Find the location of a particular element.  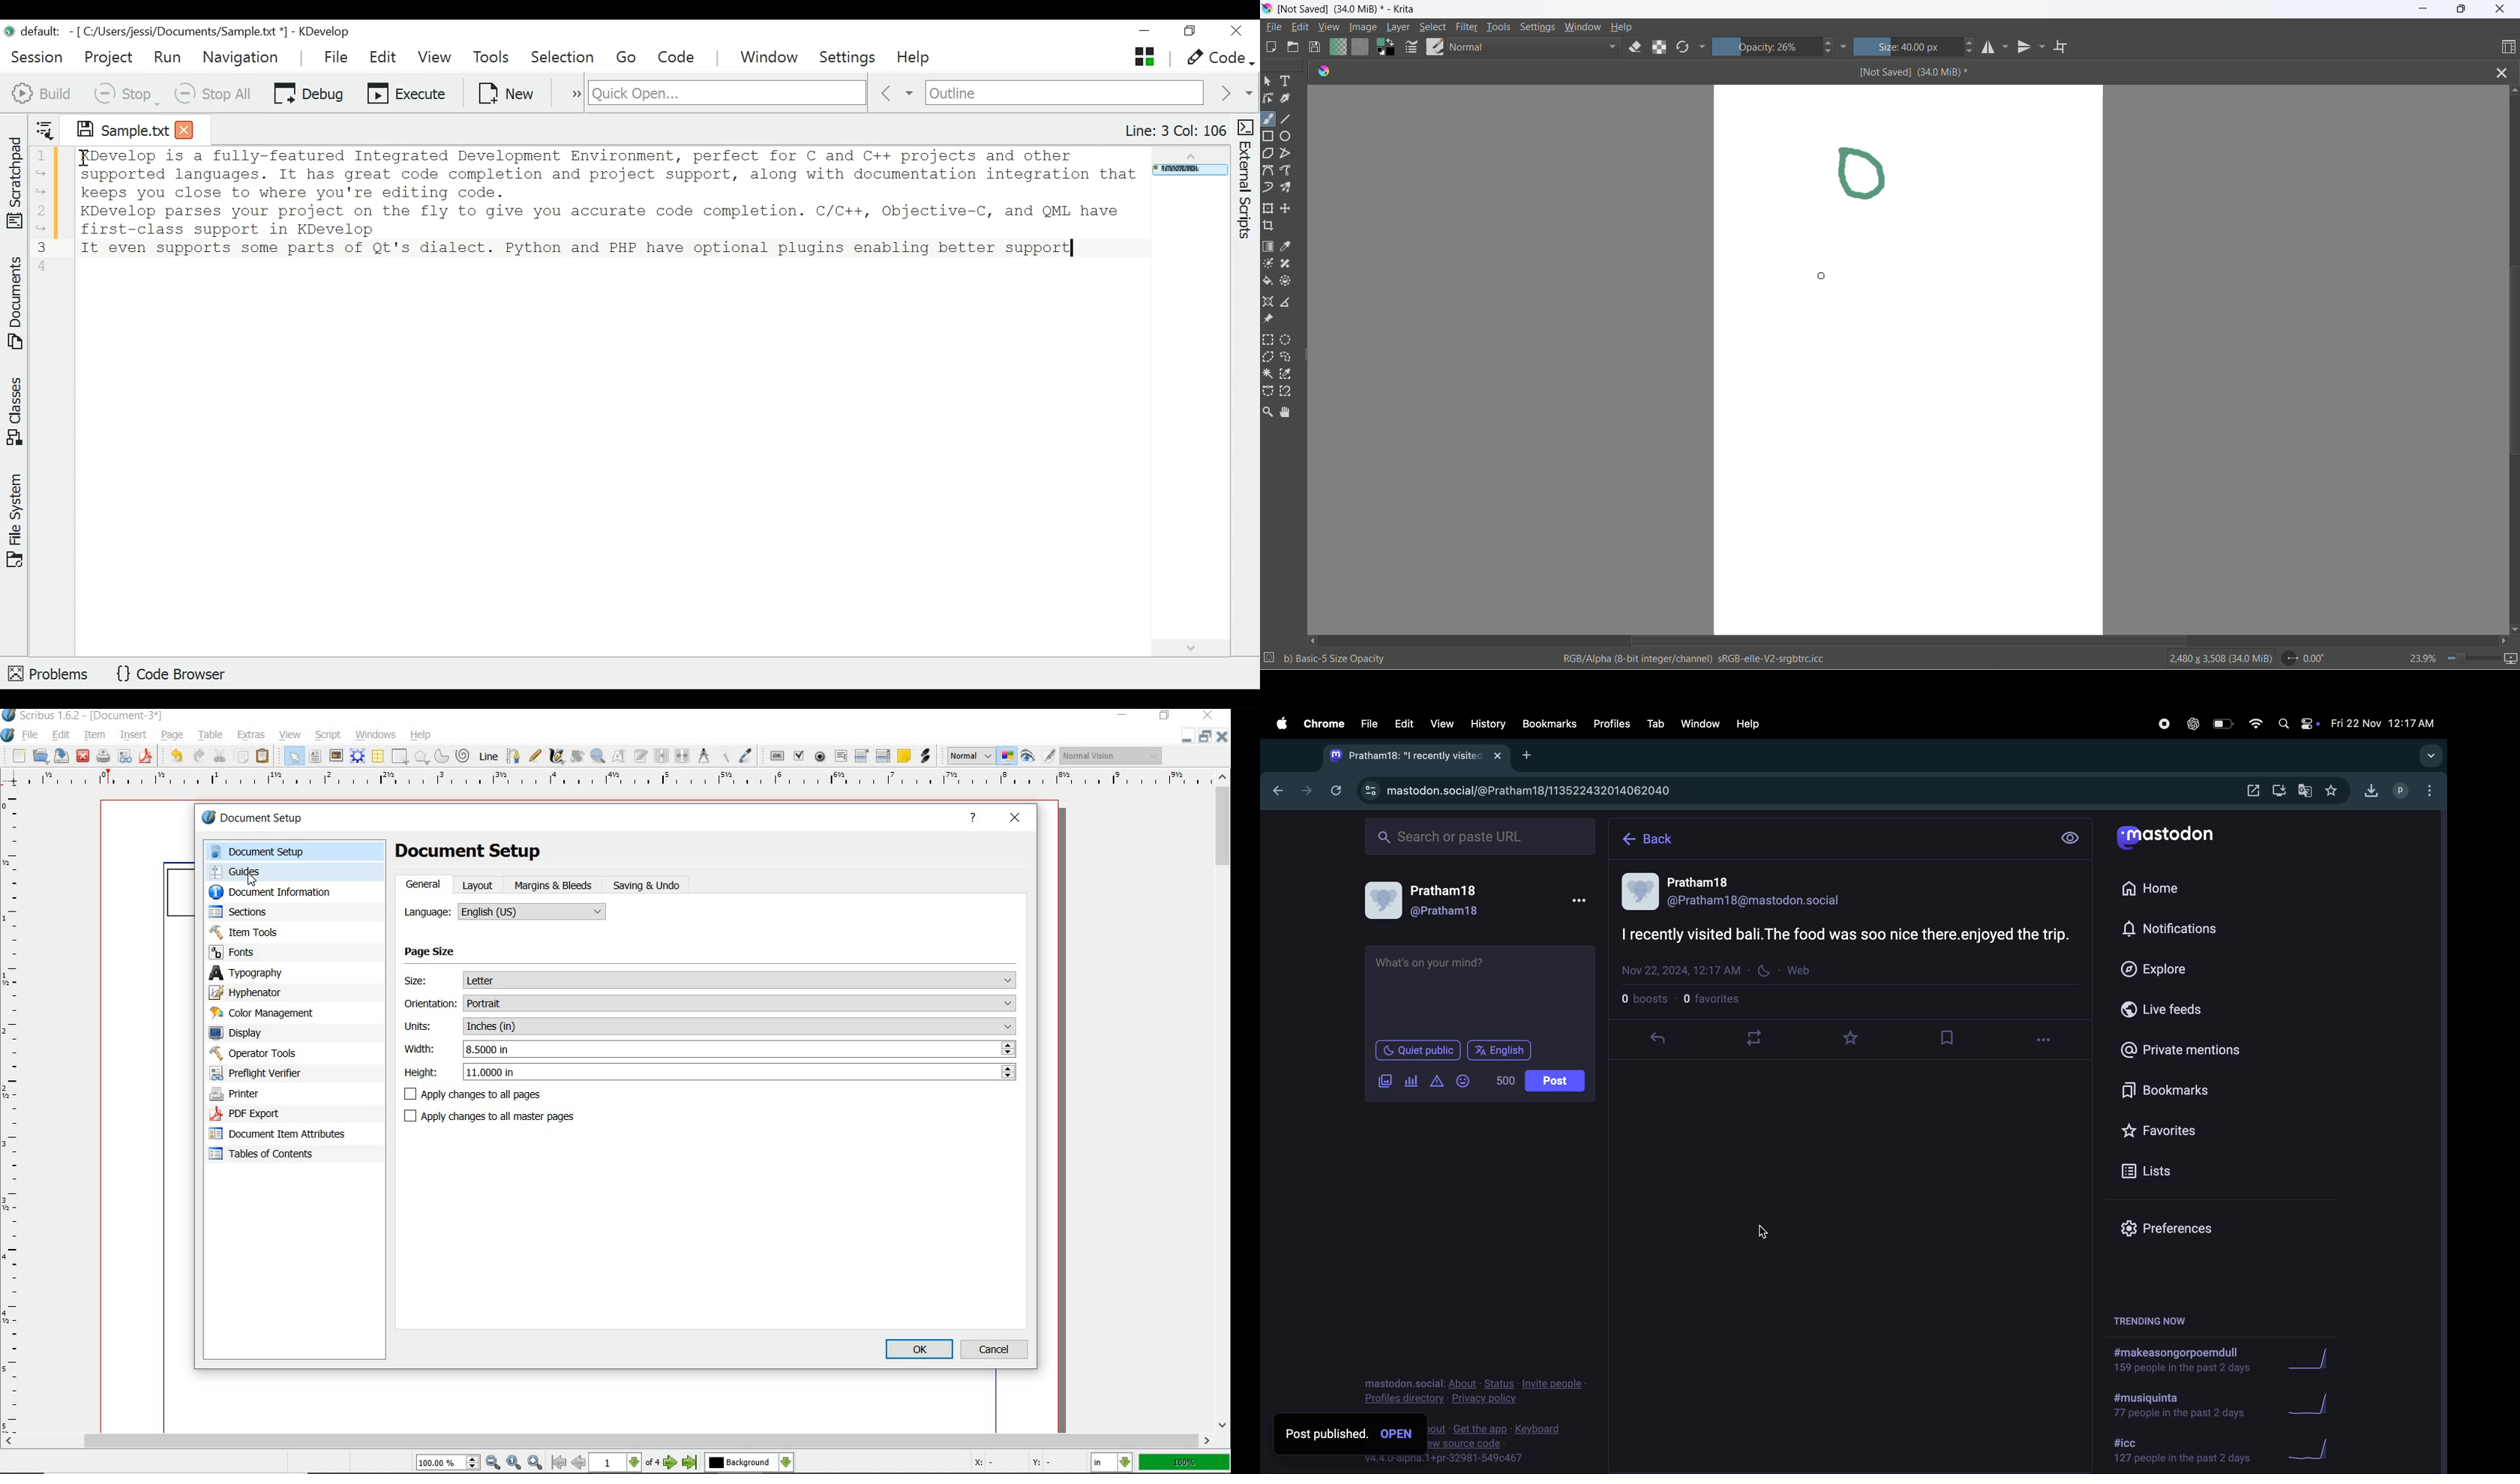

save as pdf is located at coordinates (144, 757).